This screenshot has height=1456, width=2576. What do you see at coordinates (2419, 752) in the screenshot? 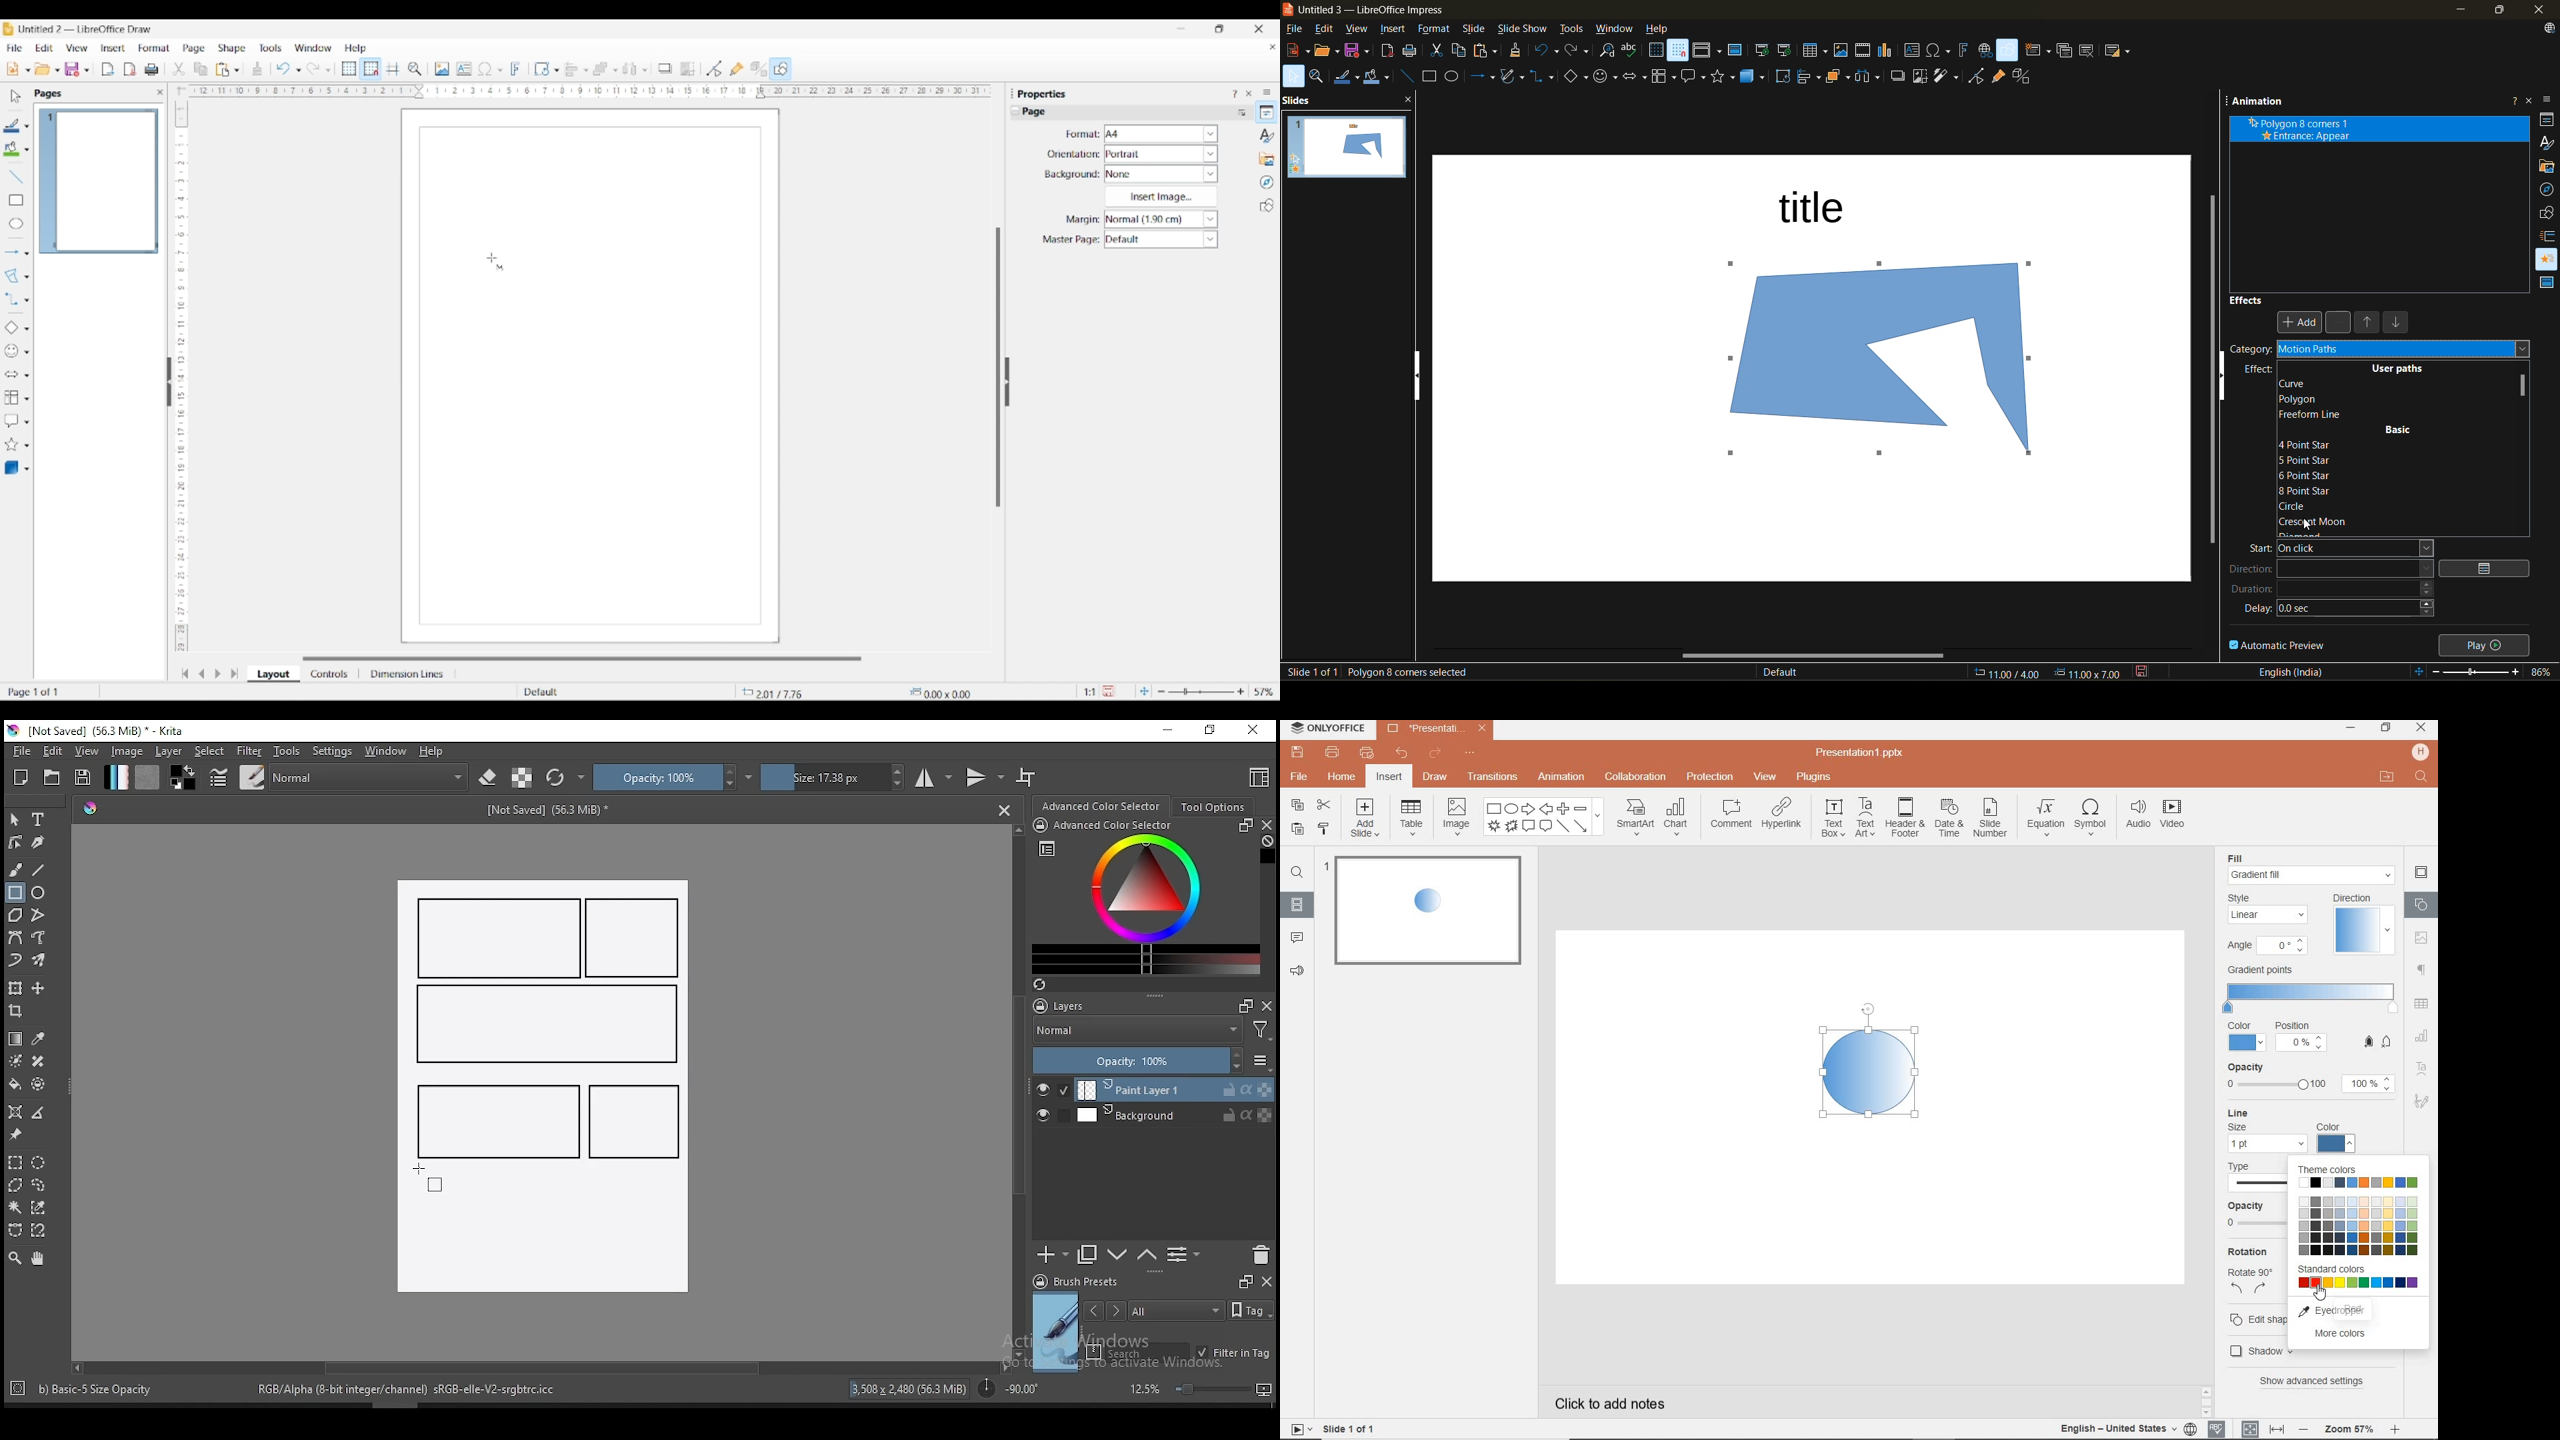
I see `hp` at bounding box center [2419, 752].